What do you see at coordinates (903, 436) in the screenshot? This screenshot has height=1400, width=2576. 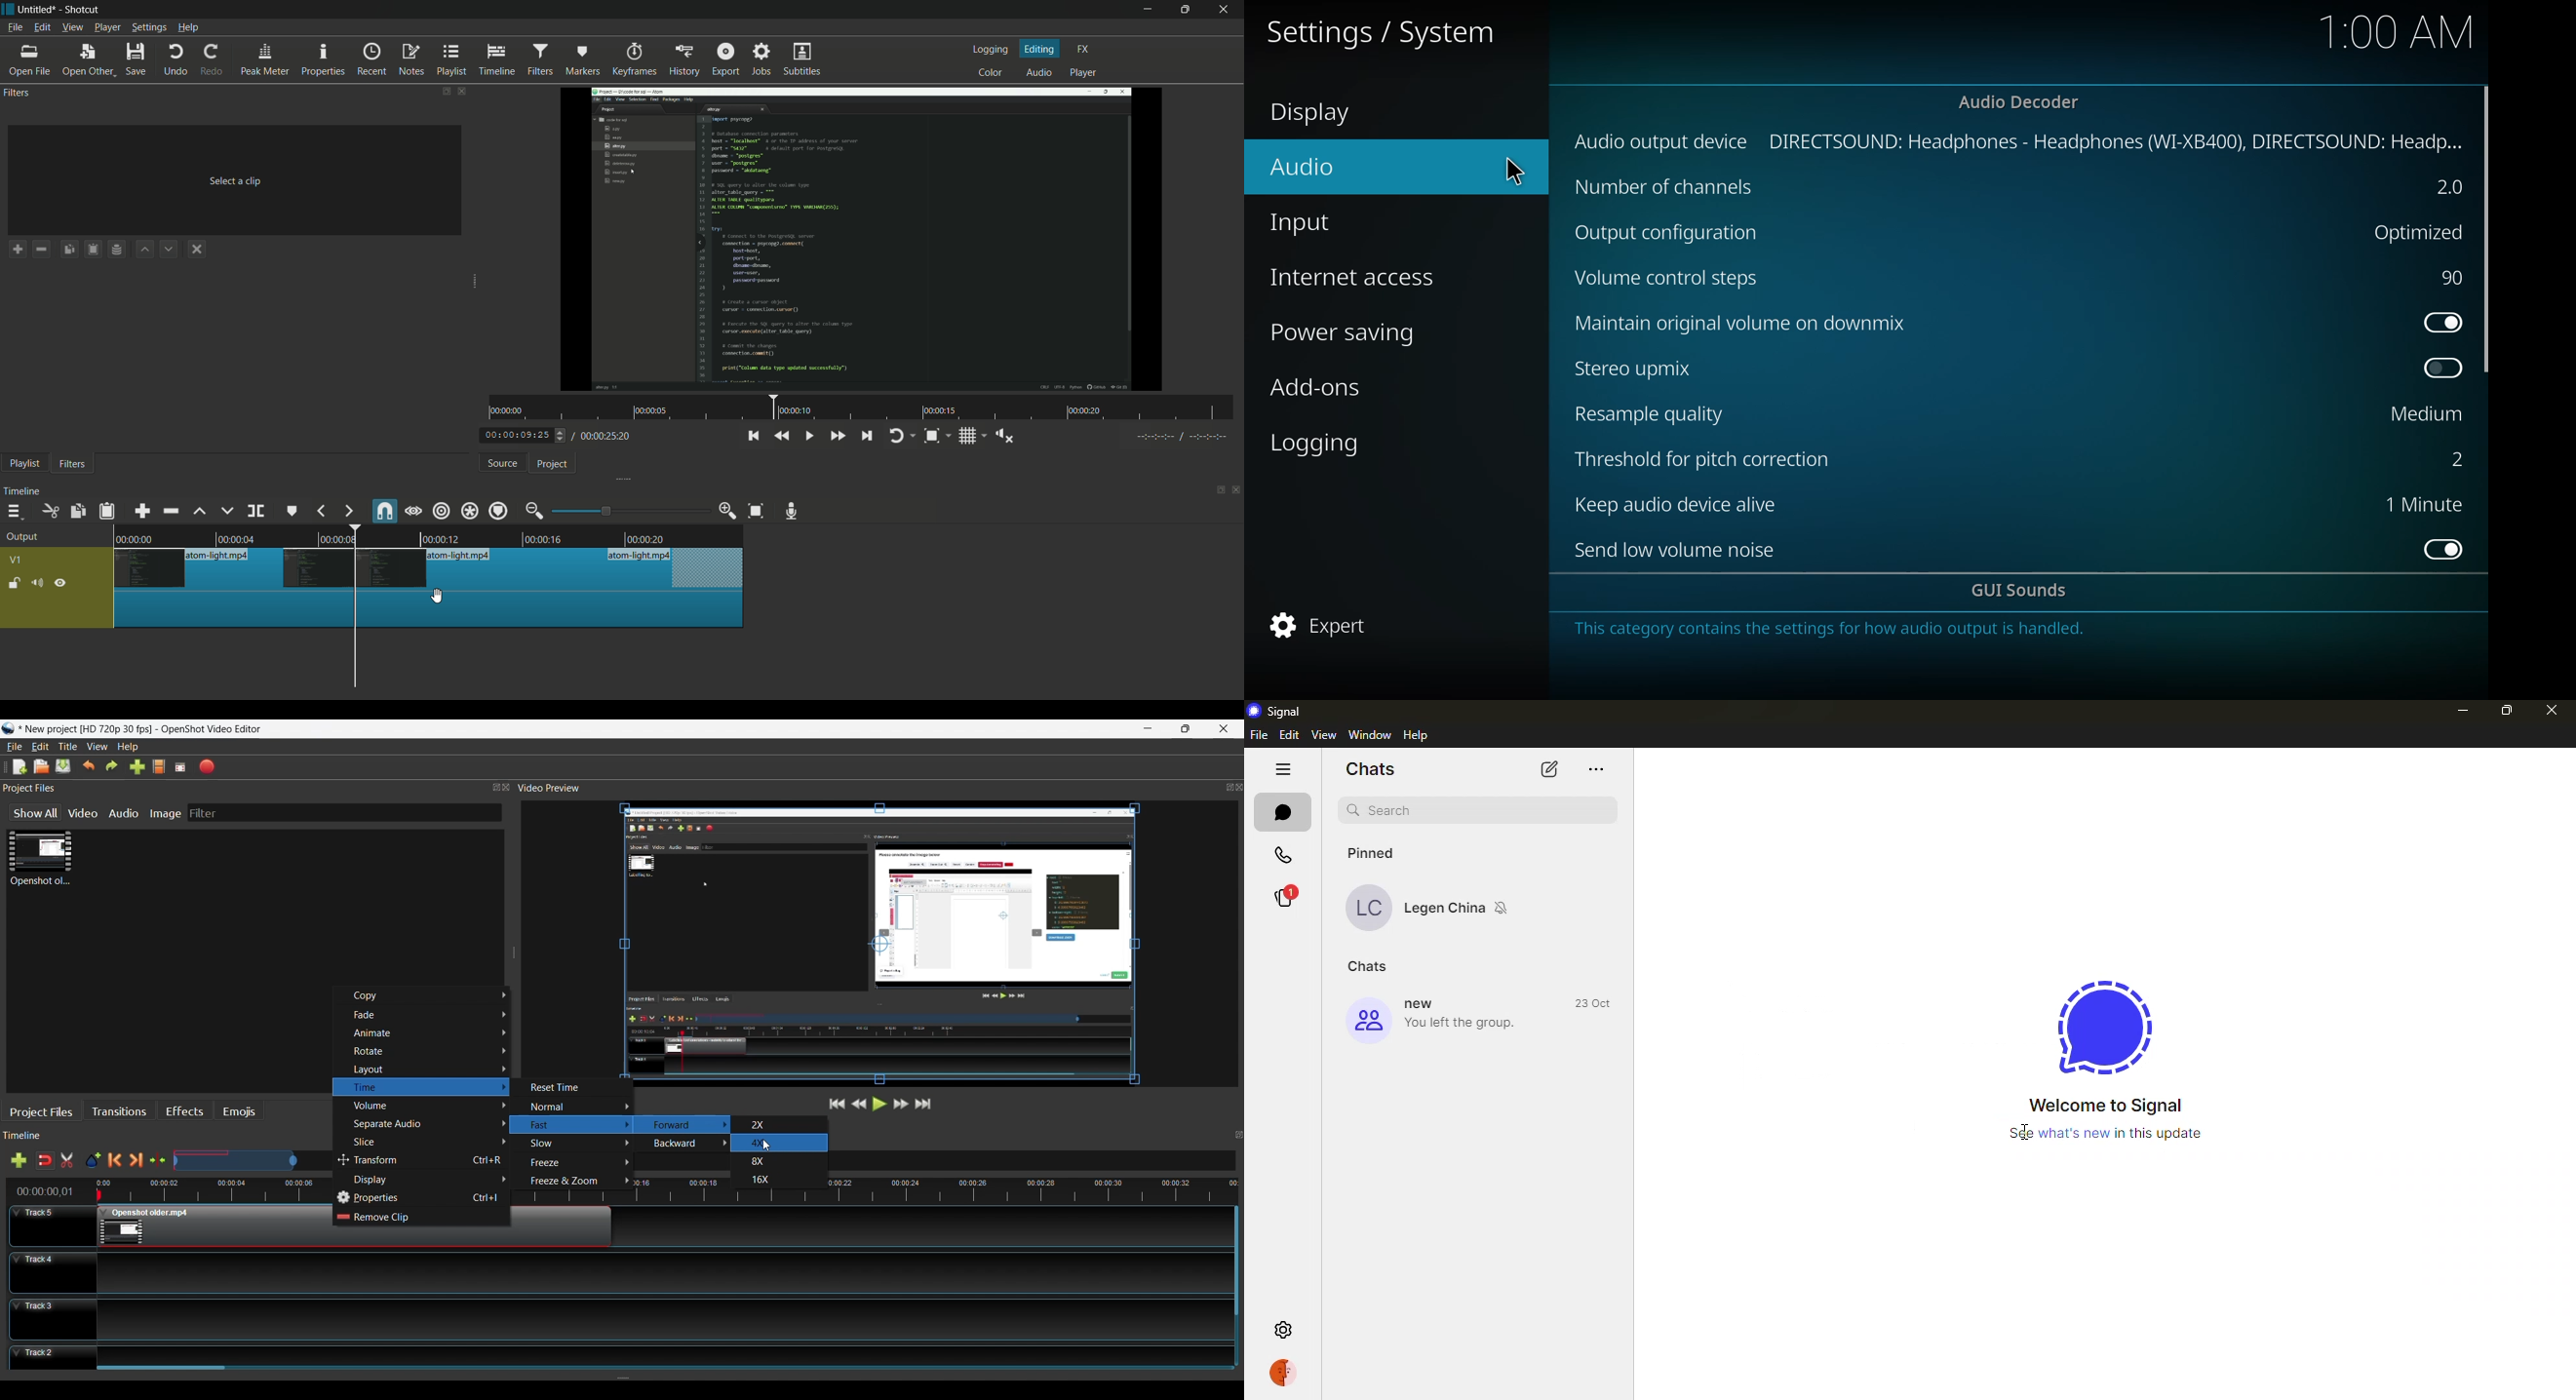 I see `toggle player looping` at bounding box center [903, 436].